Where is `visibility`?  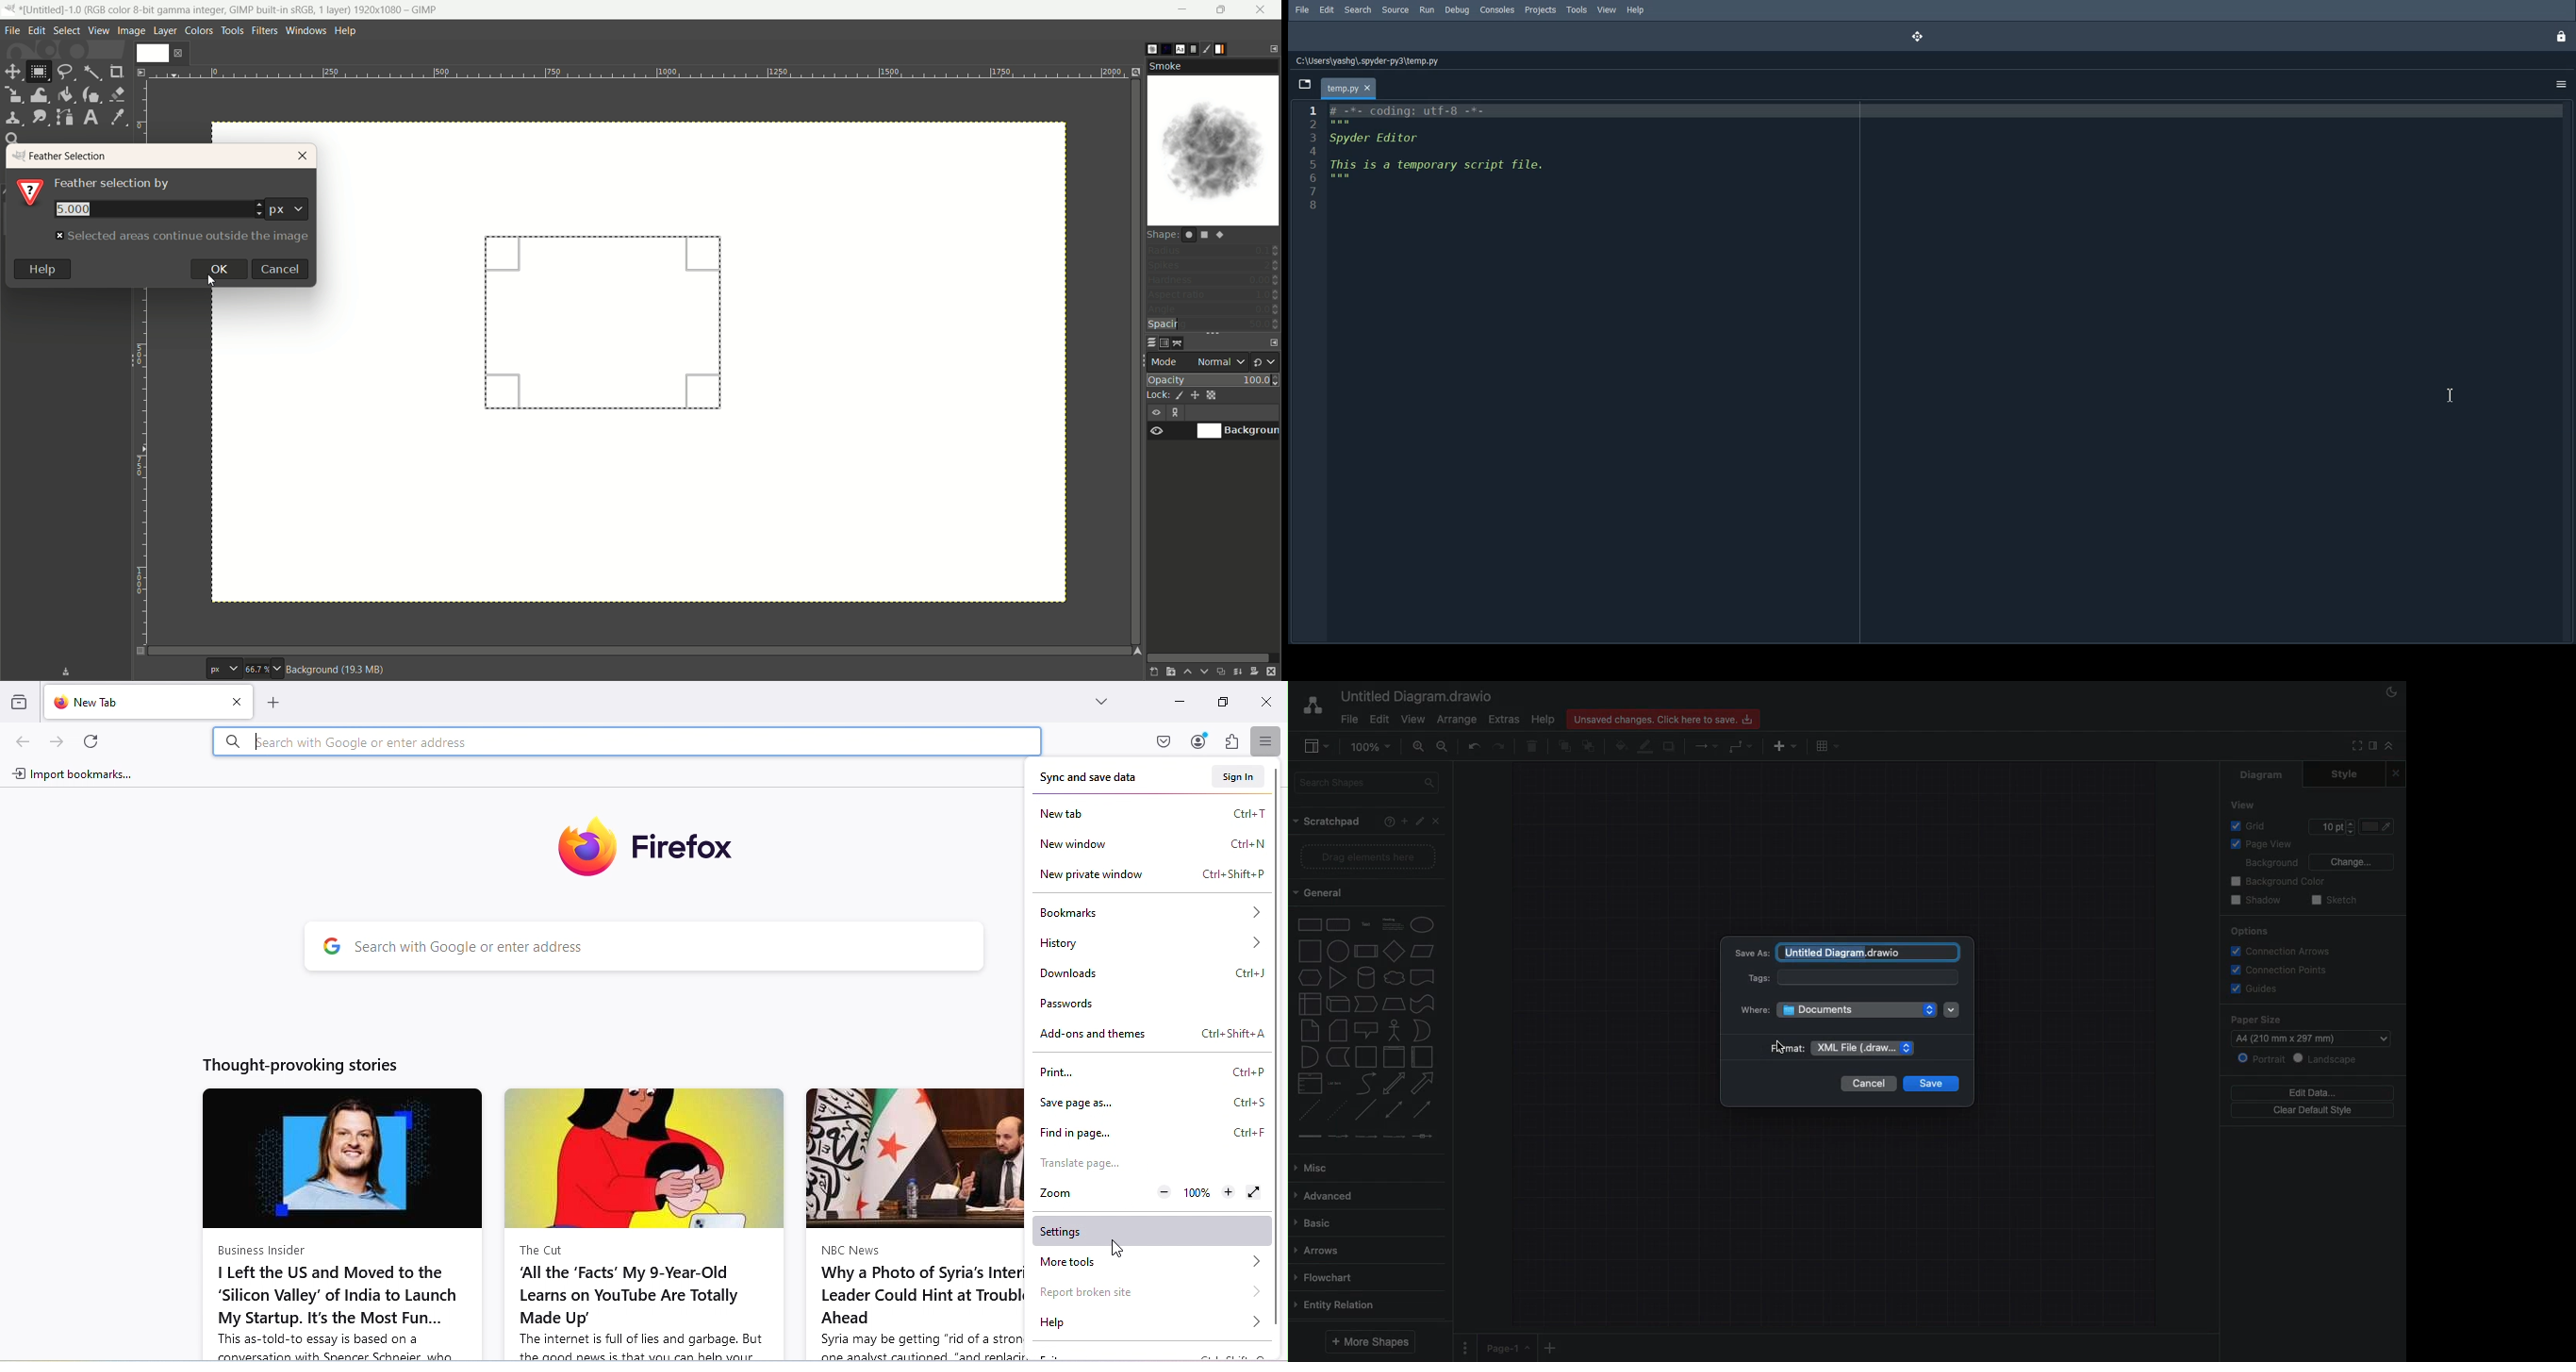
visibility is located at coordinates (1157, 432).